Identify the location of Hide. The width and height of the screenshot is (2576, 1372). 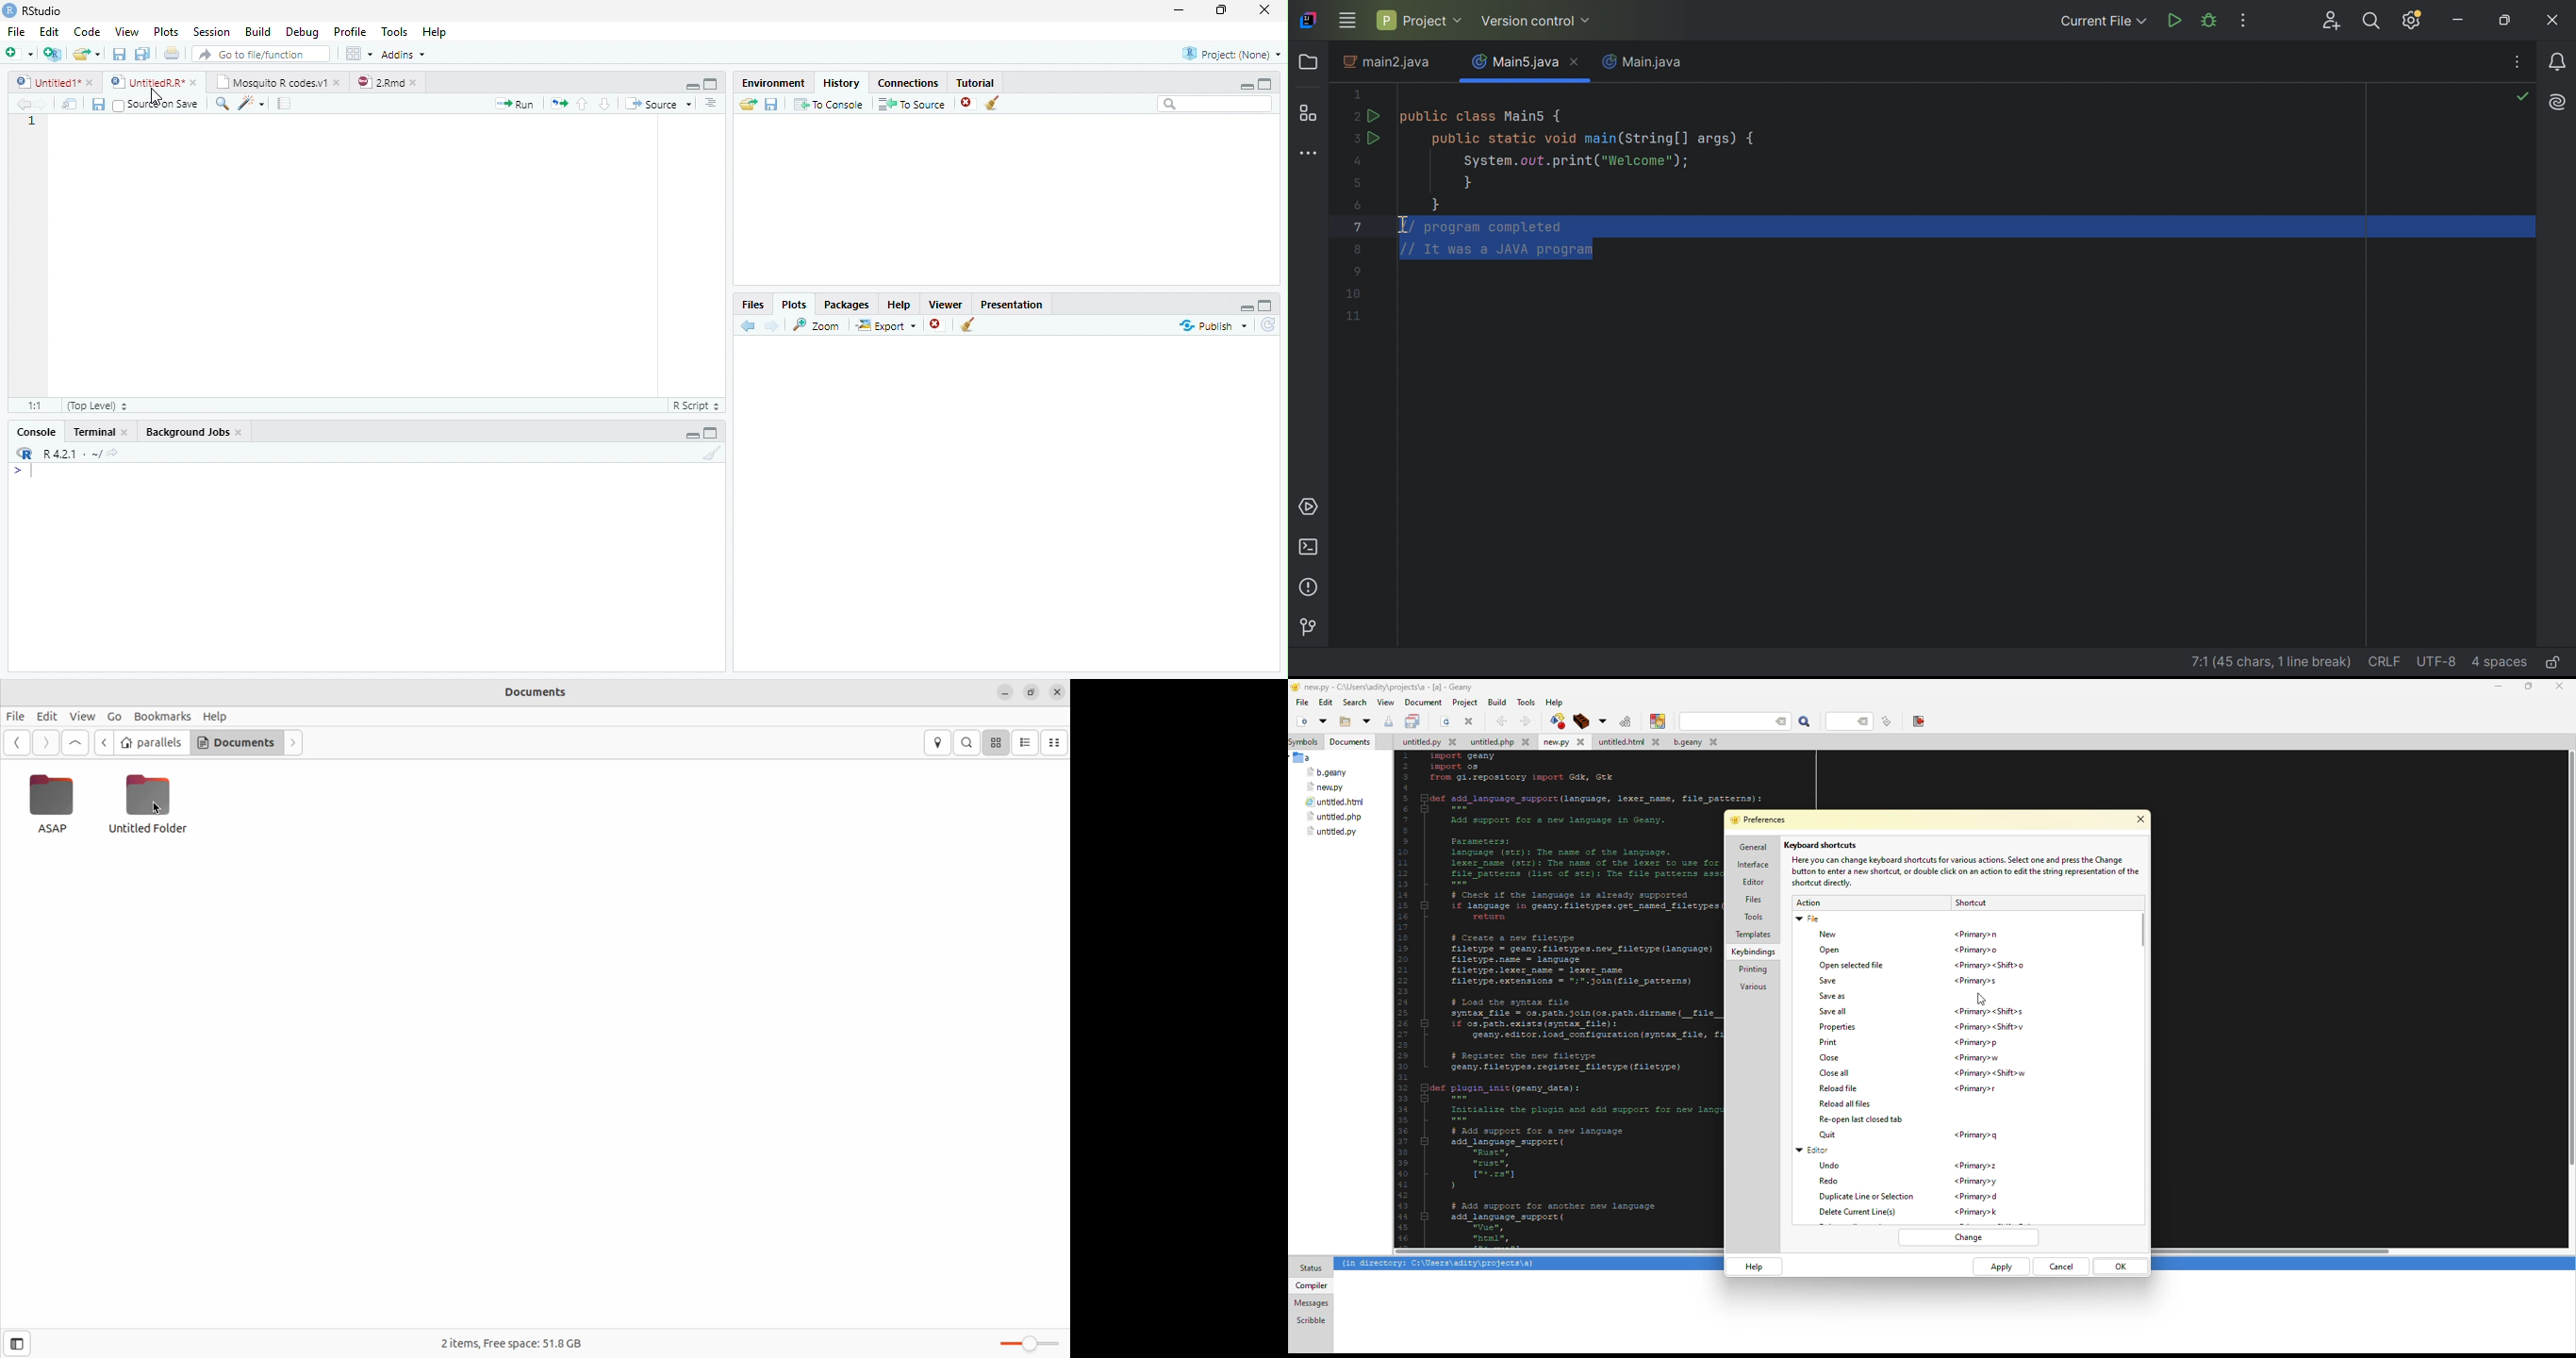
(1247, 308).